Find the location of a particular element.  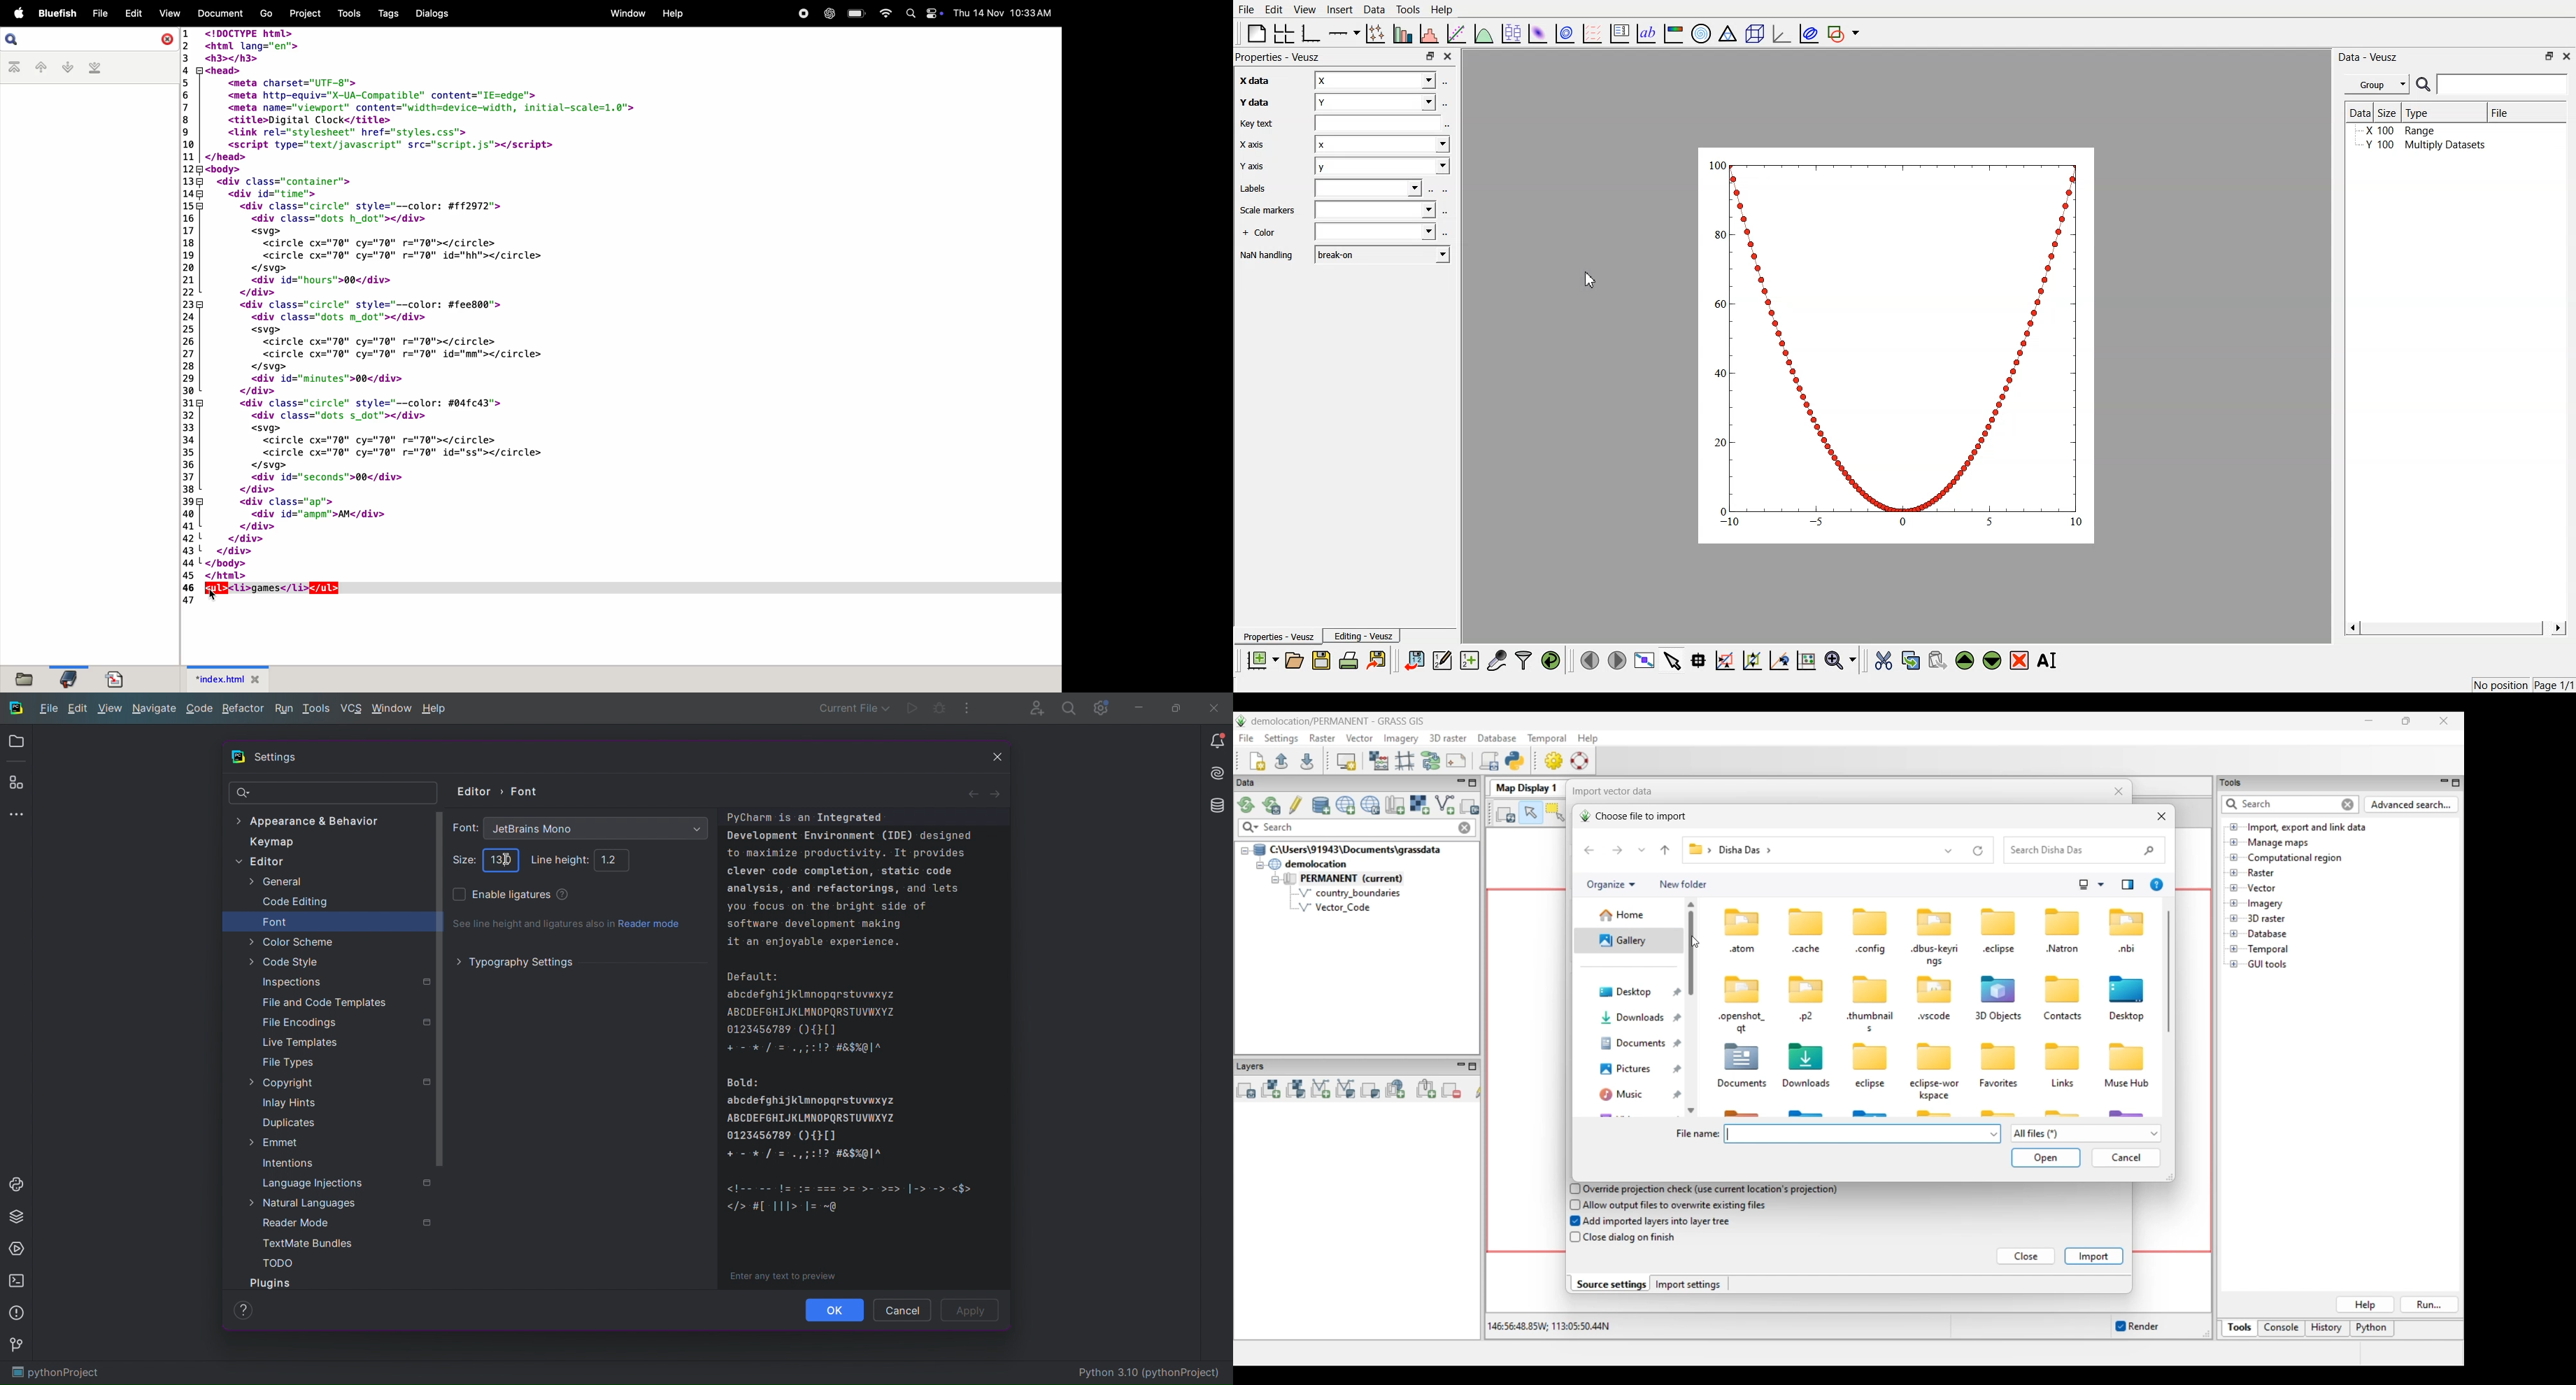

+ Color field is located at coordinates (1374, 232).